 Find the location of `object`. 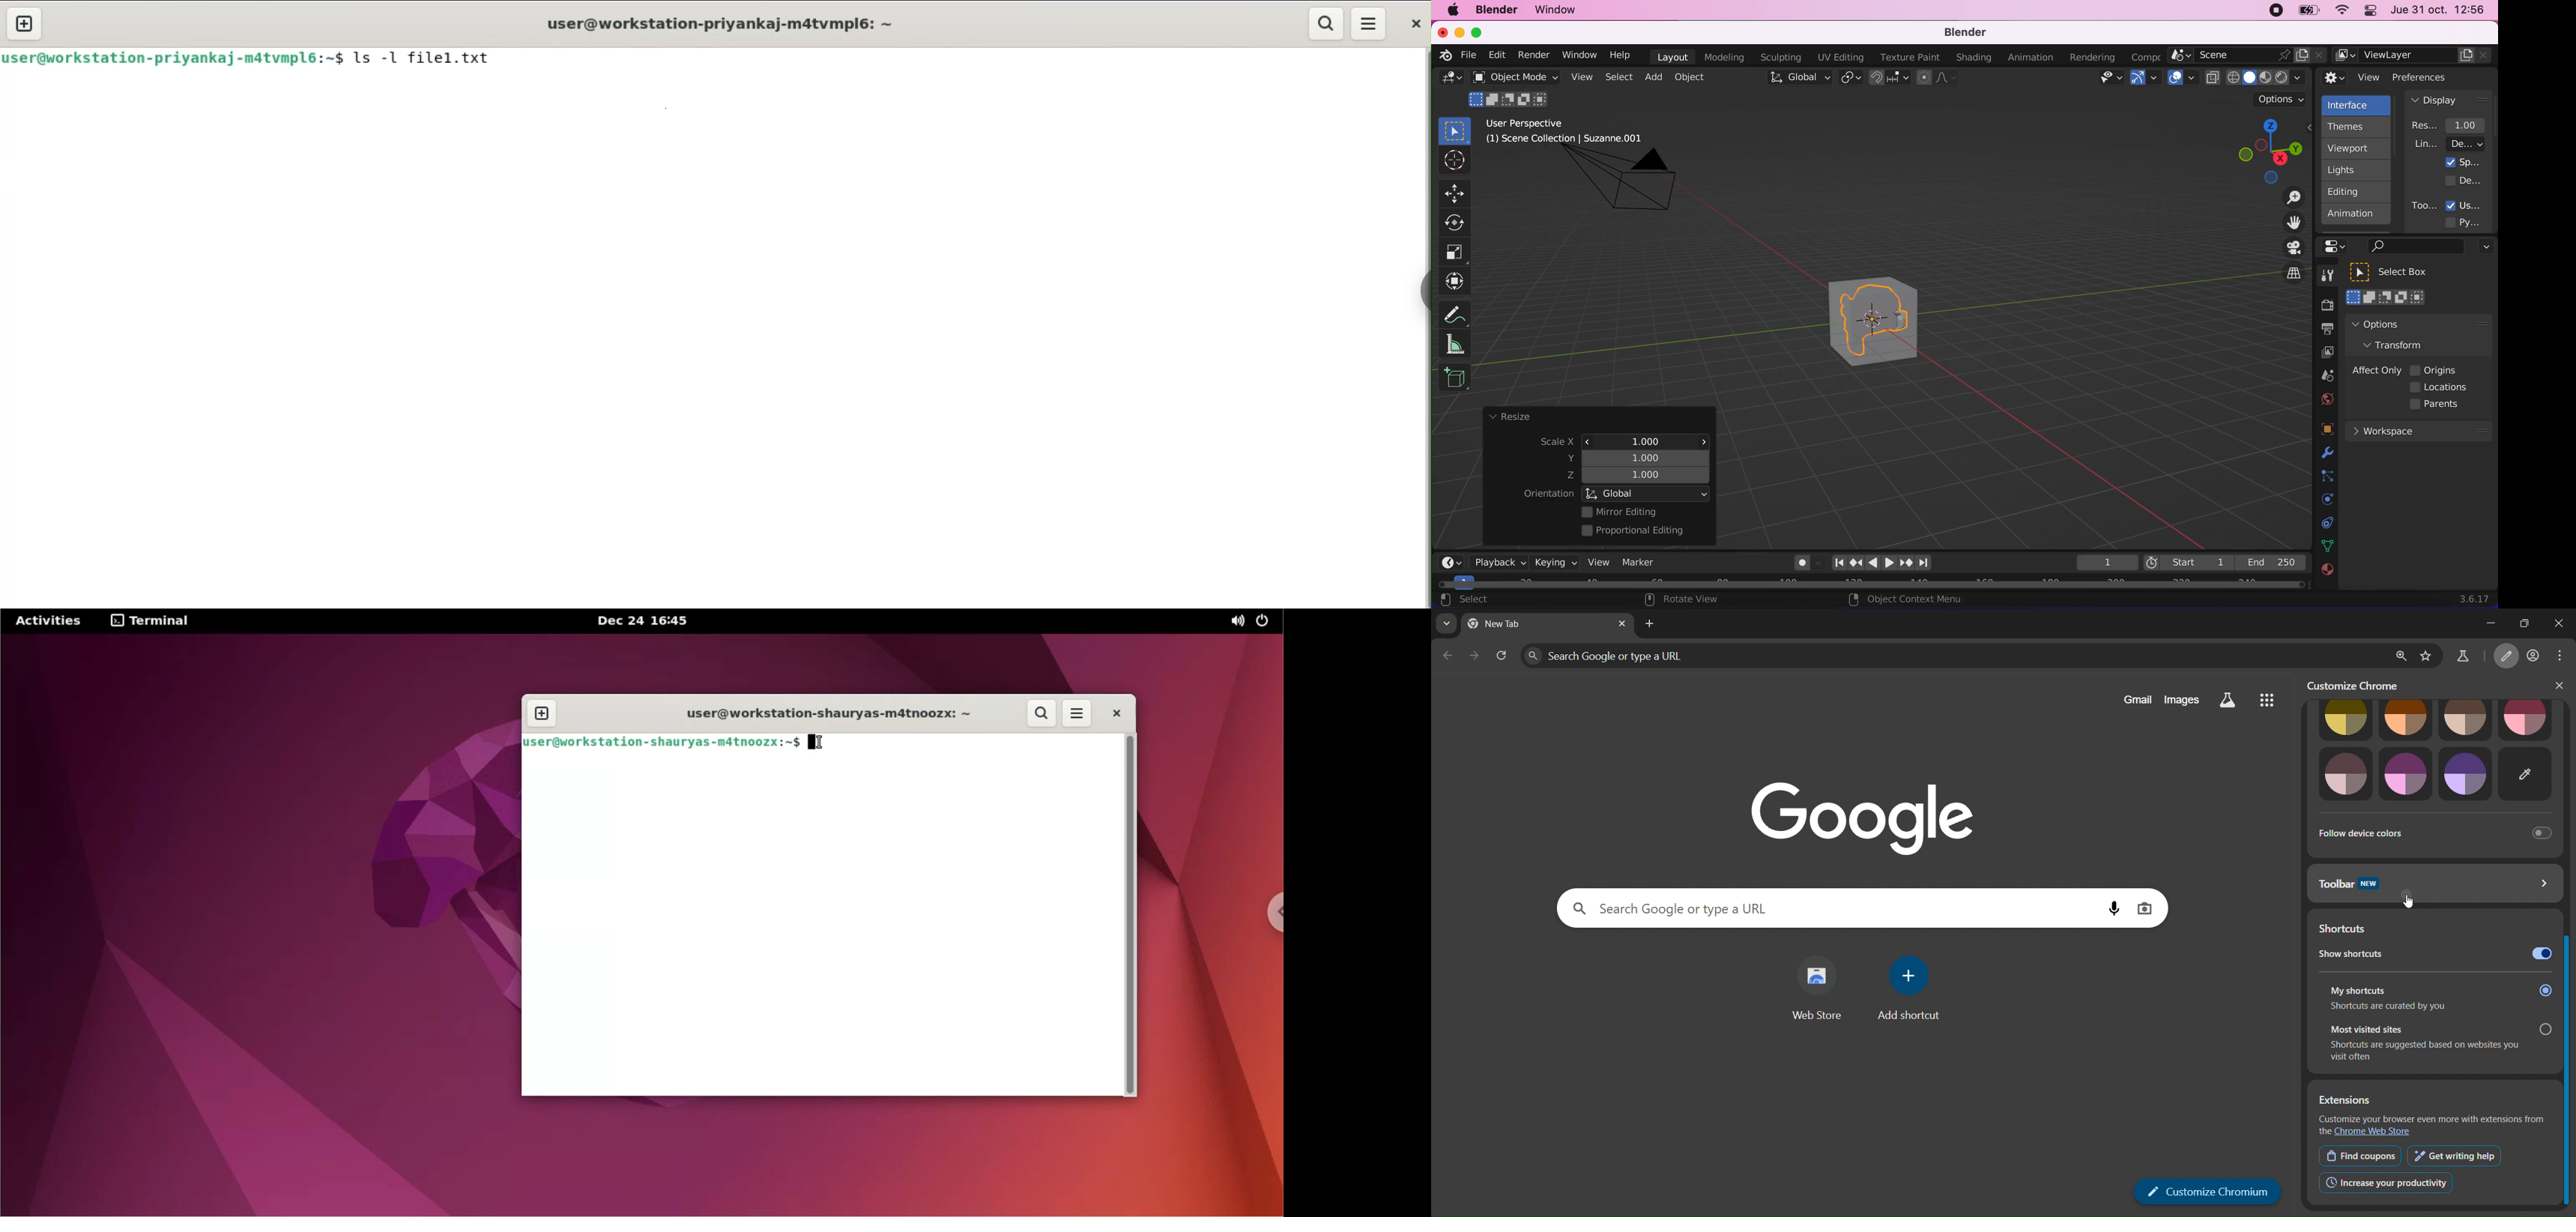

object is located at coordinates (1692, 77).